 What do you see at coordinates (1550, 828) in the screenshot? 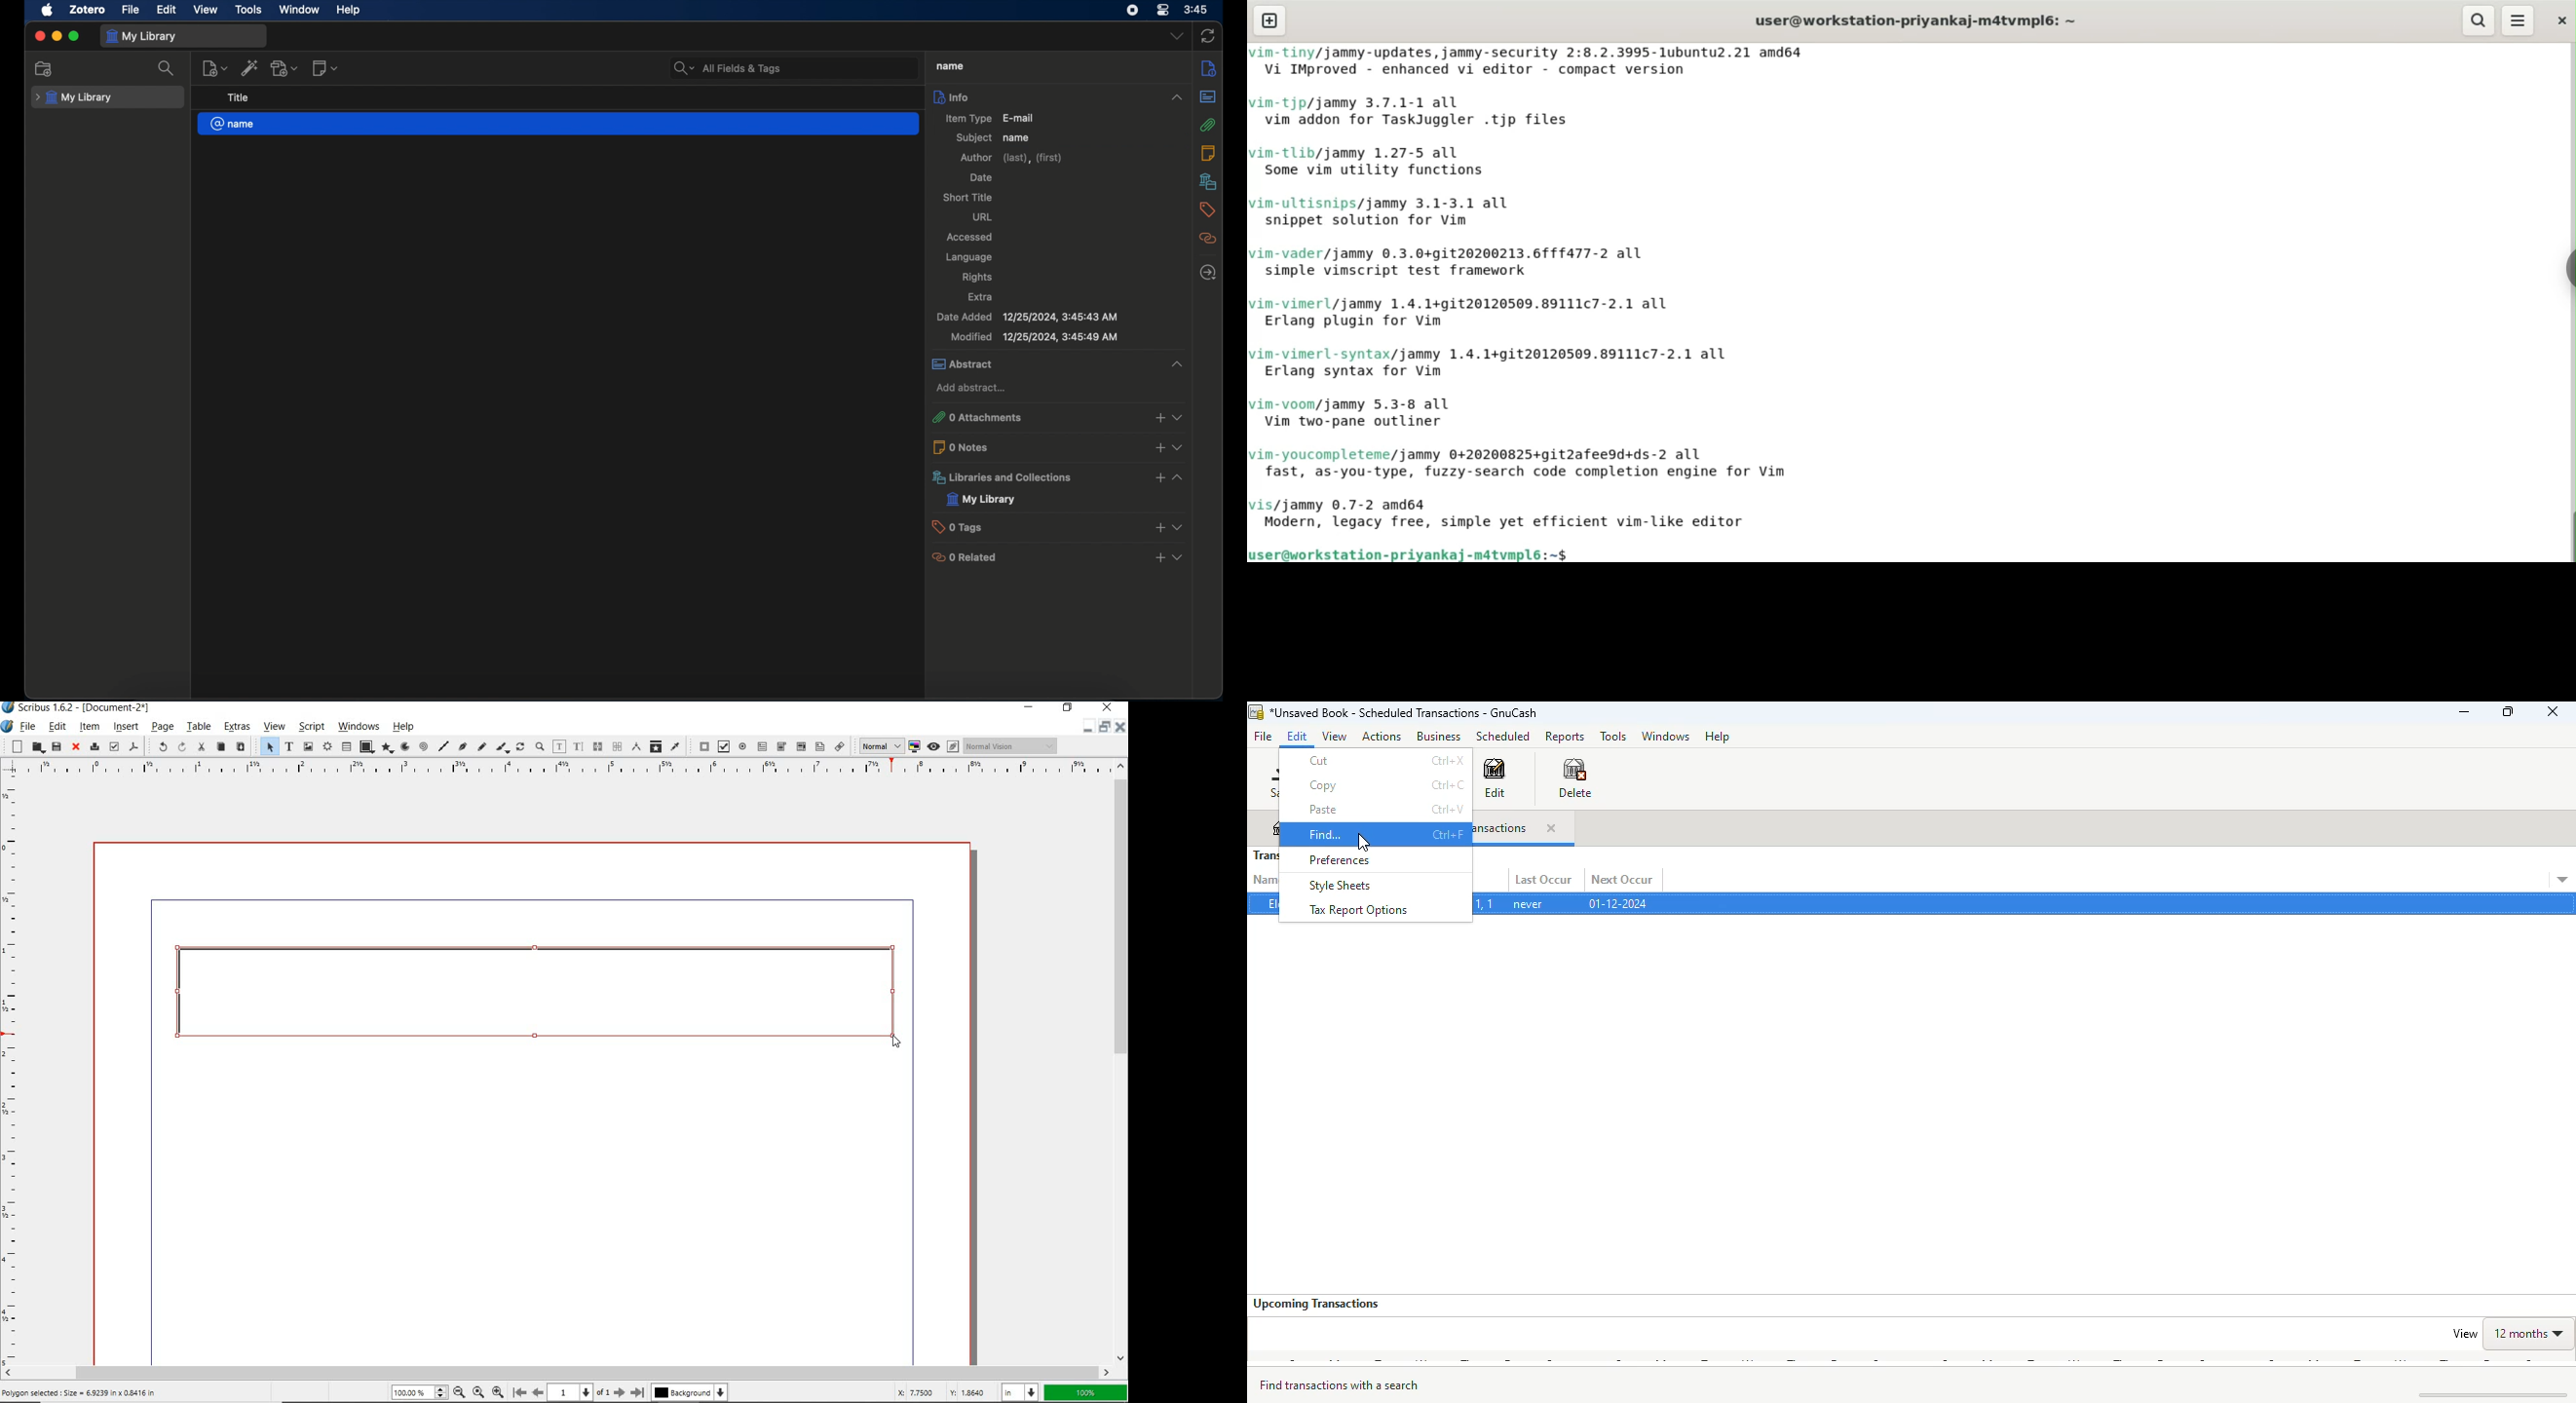
I see `close tab` at bounding box center [1550, 828].